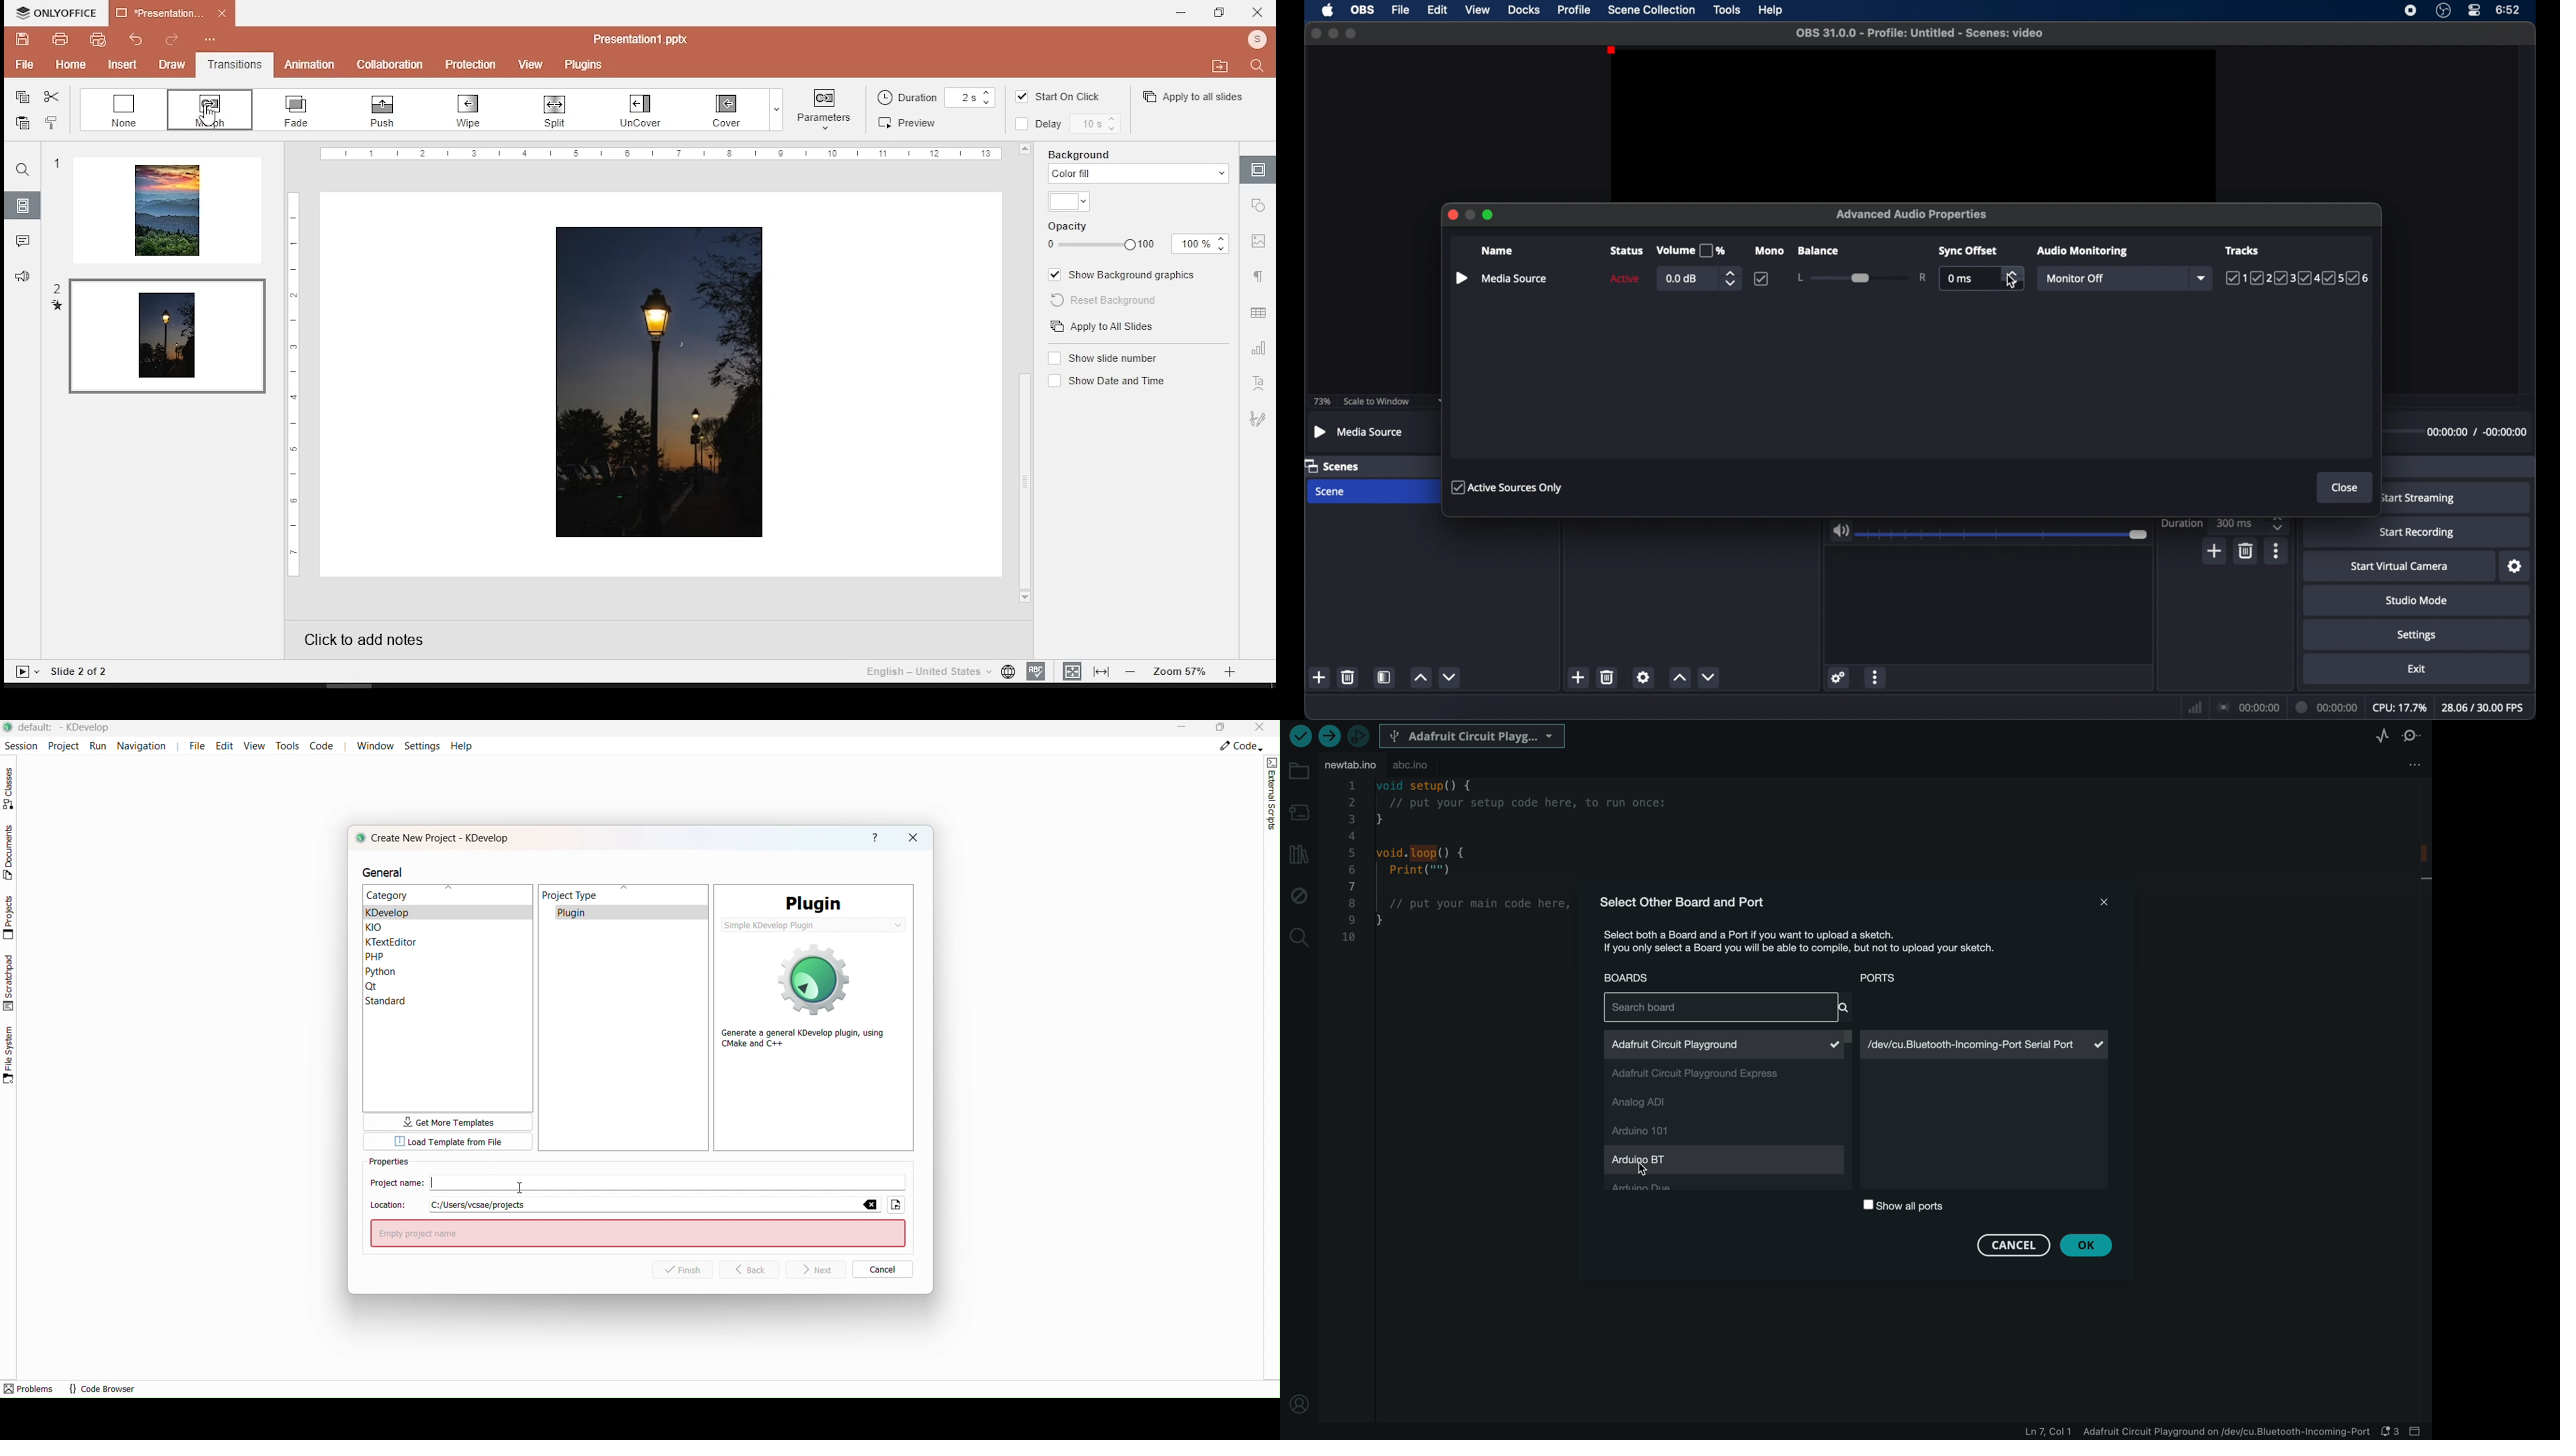 The height and width of the screenshot is (1456, 2576). Describe the element at coordinates (1624, 279) in the screenshot. I see `active` at that location.